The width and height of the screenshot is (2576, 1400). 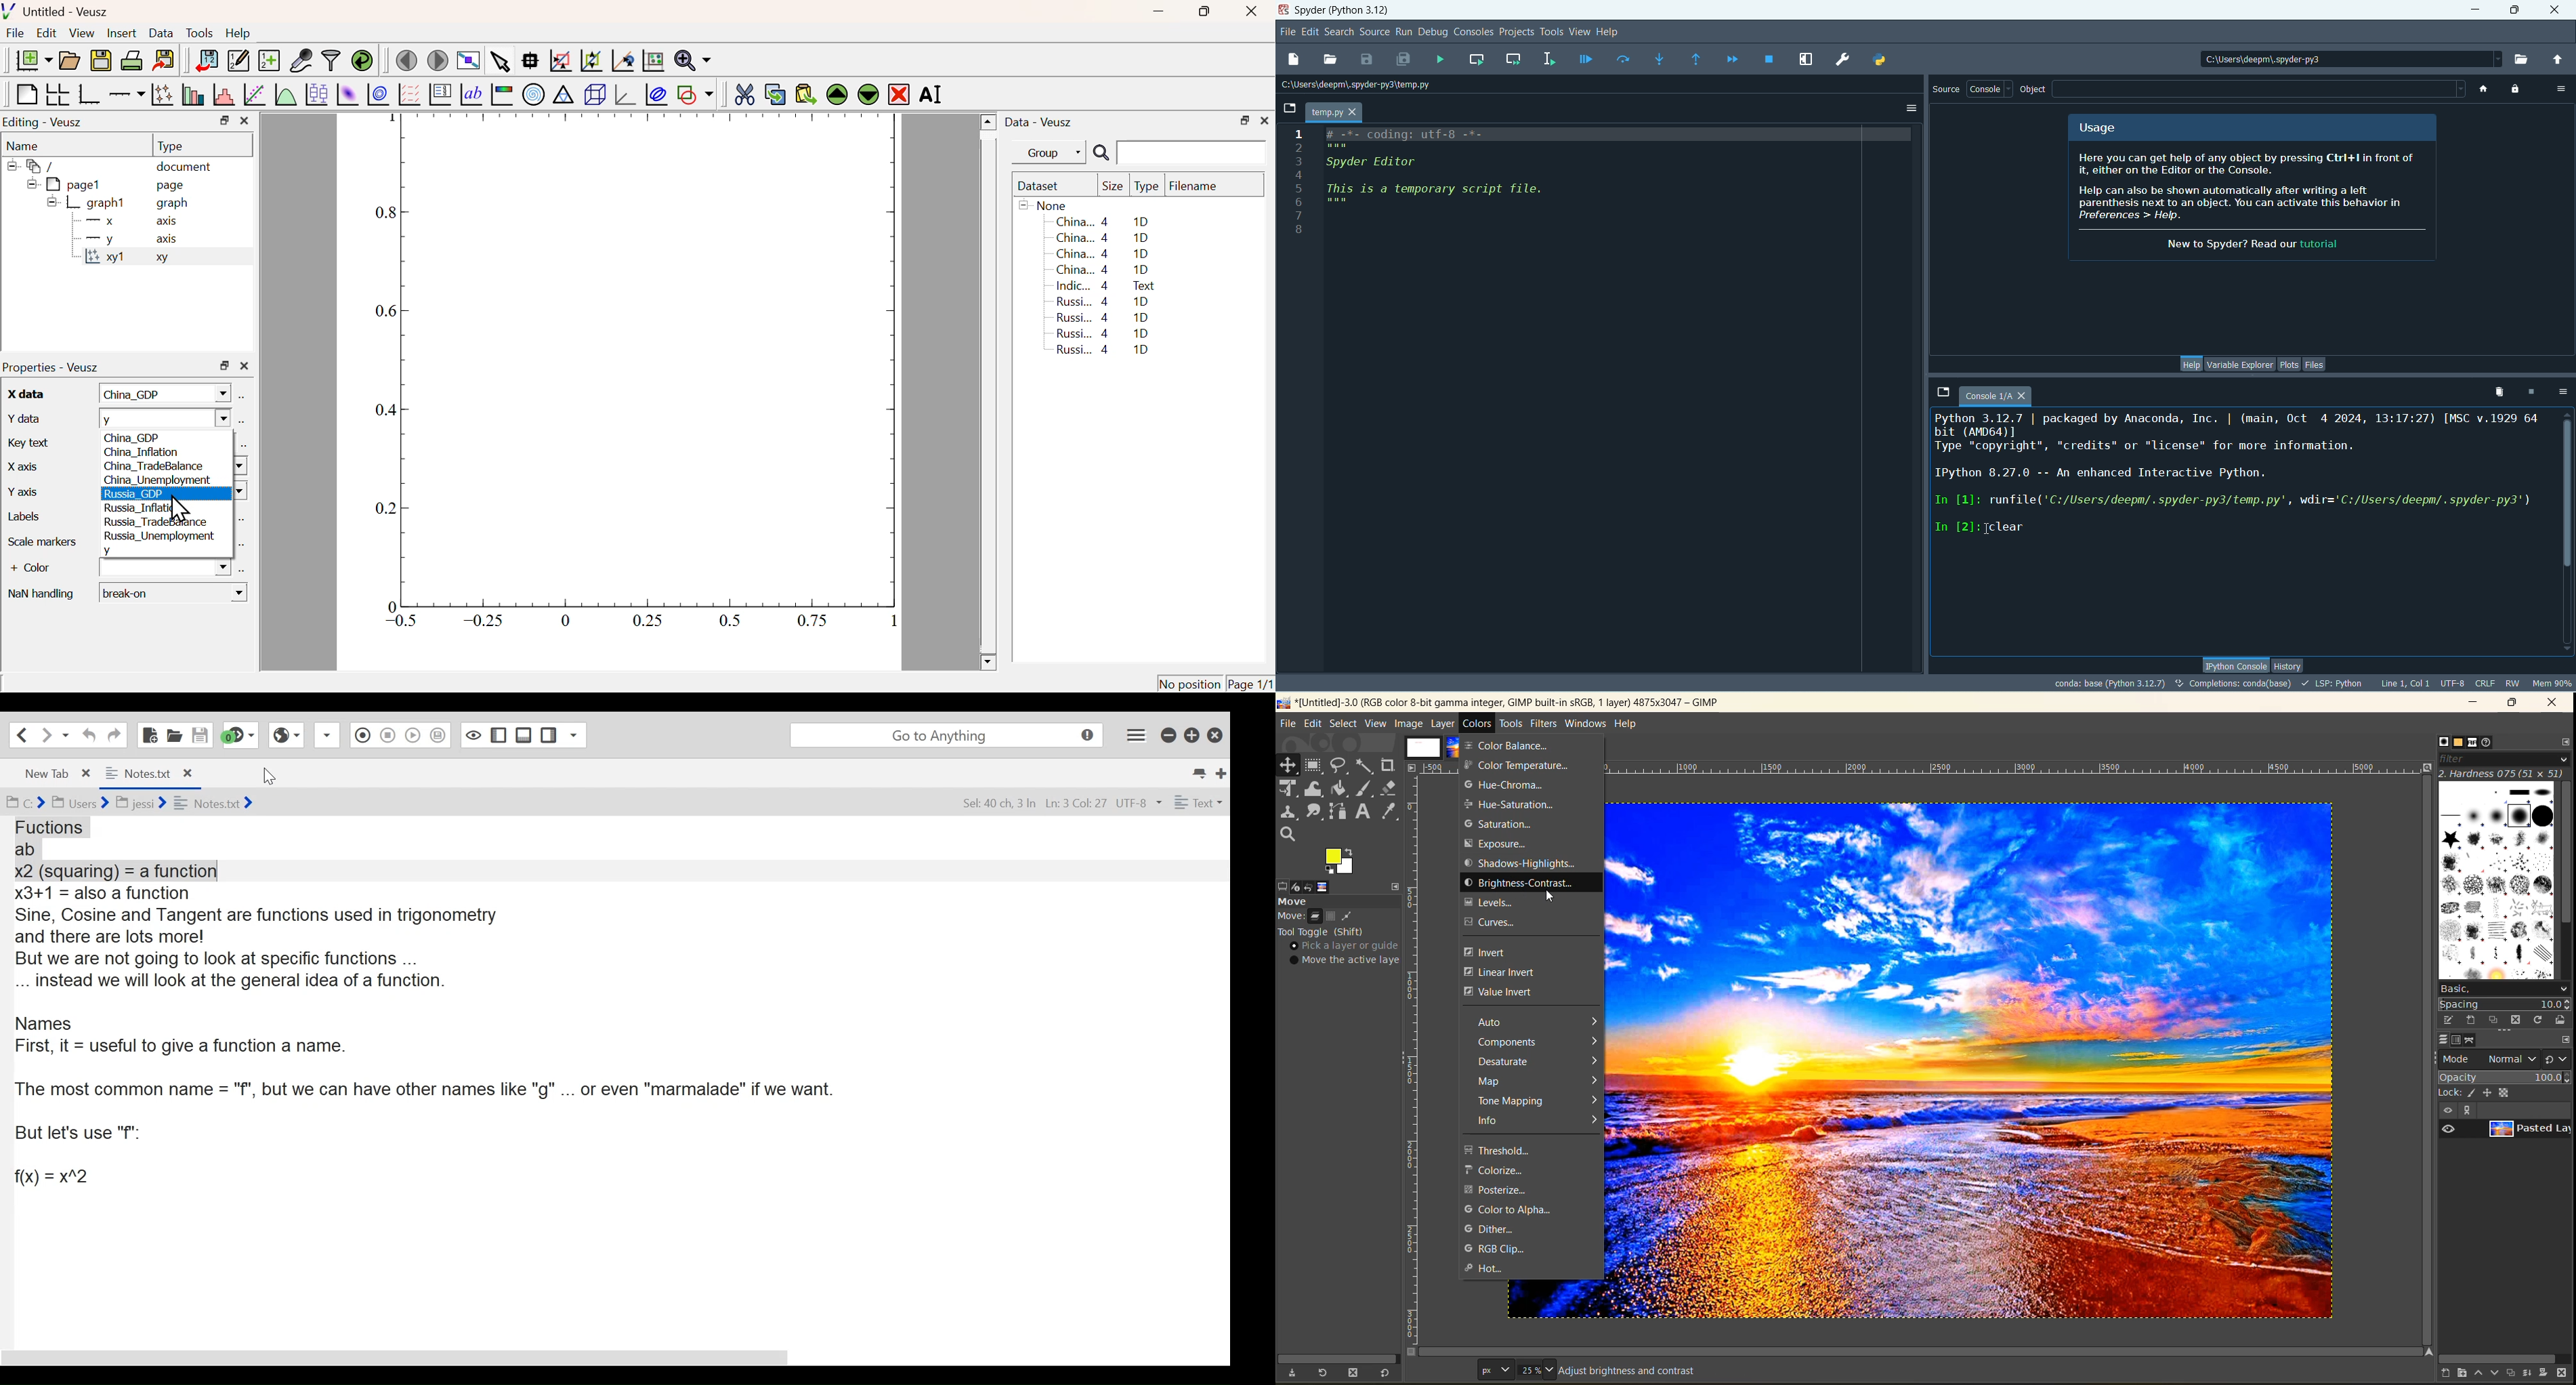 I want to click on browse working directory, so click(x=2525, y=60).